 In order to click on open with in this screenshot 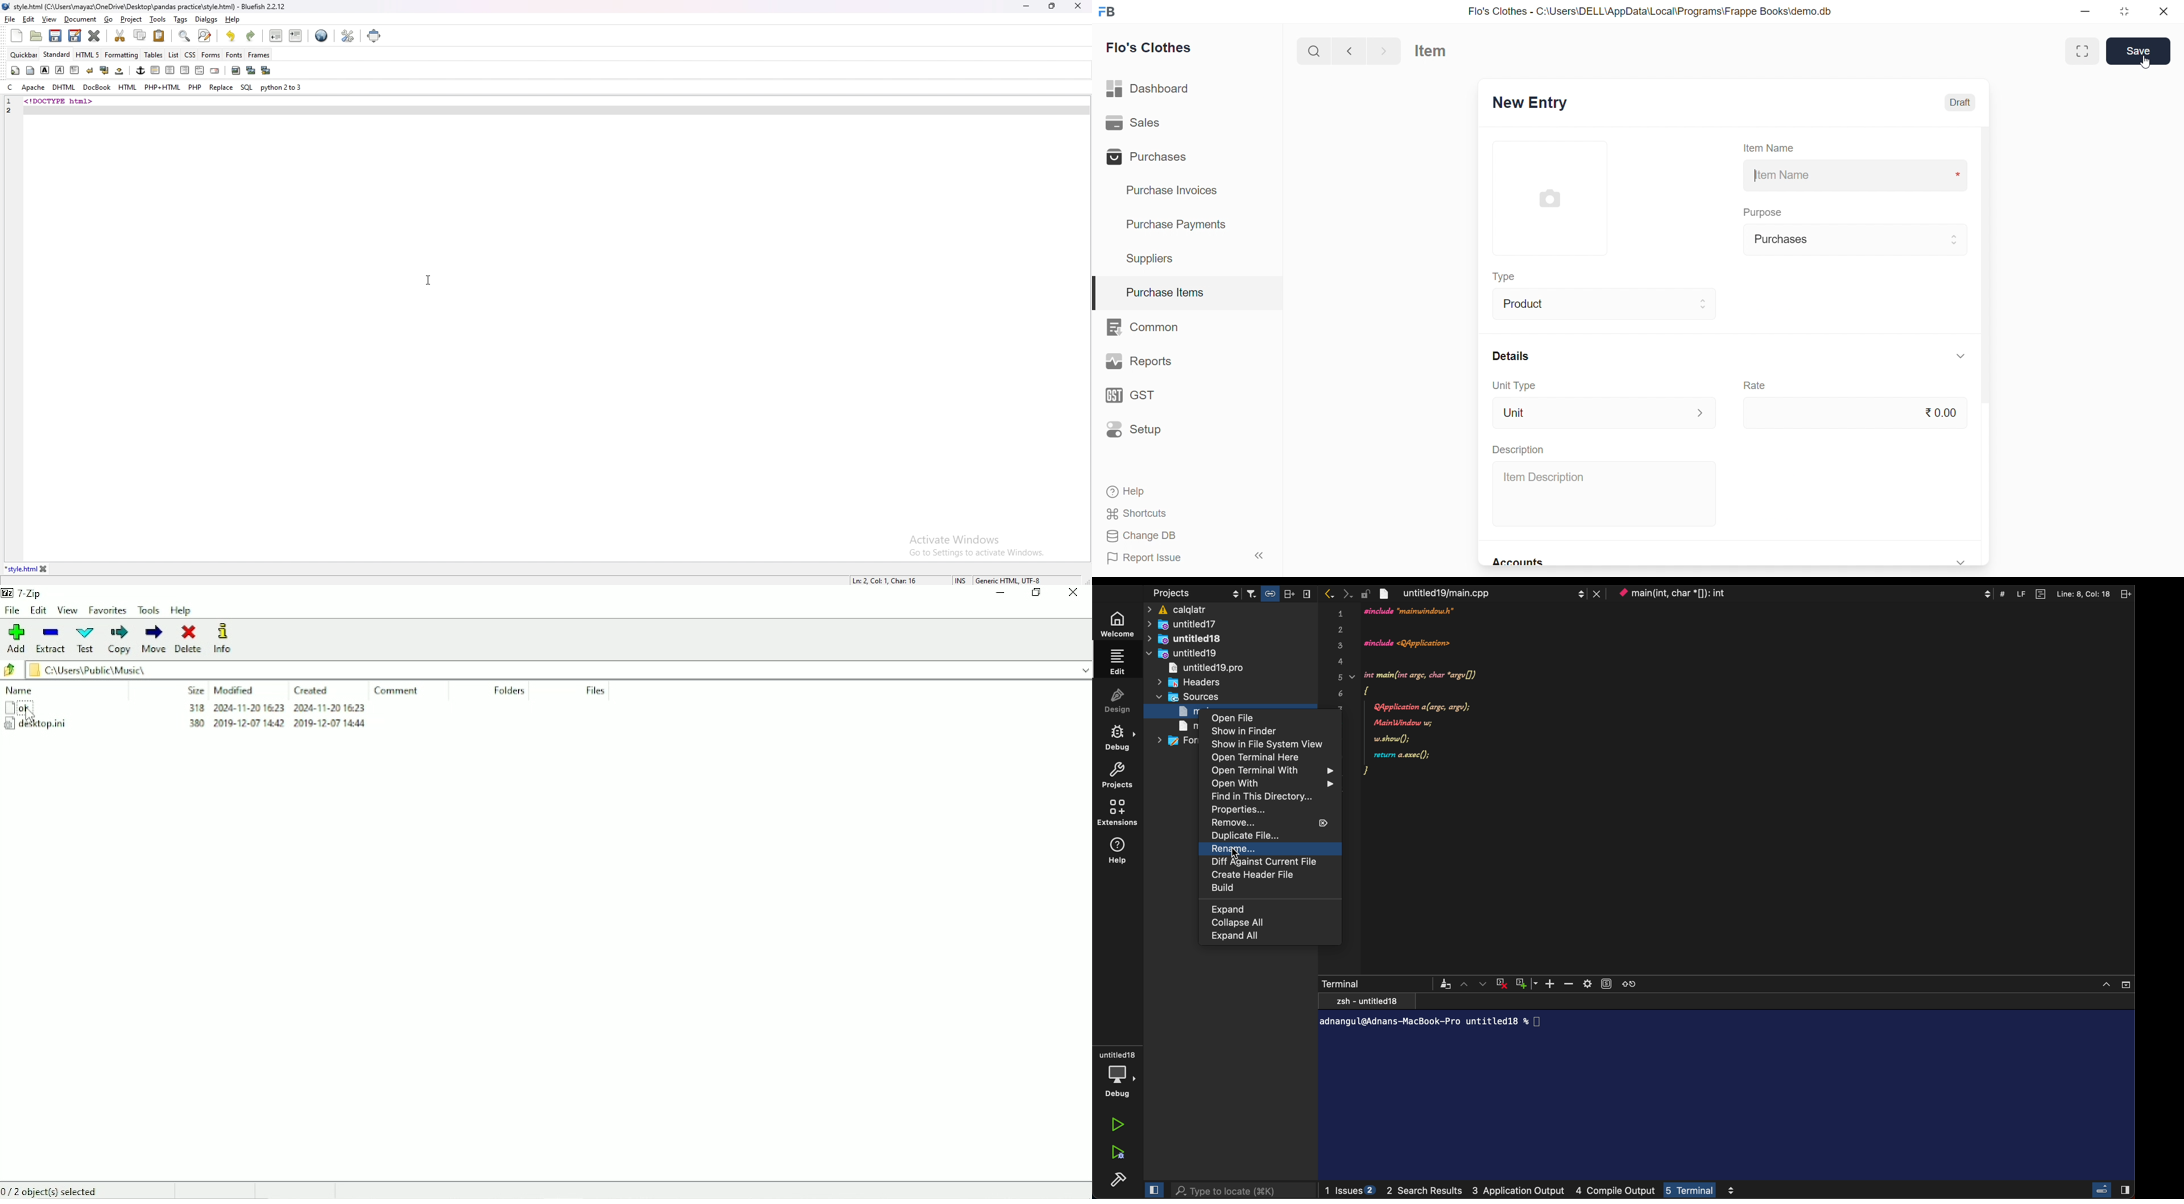, I will do `click(1272, 784)`.